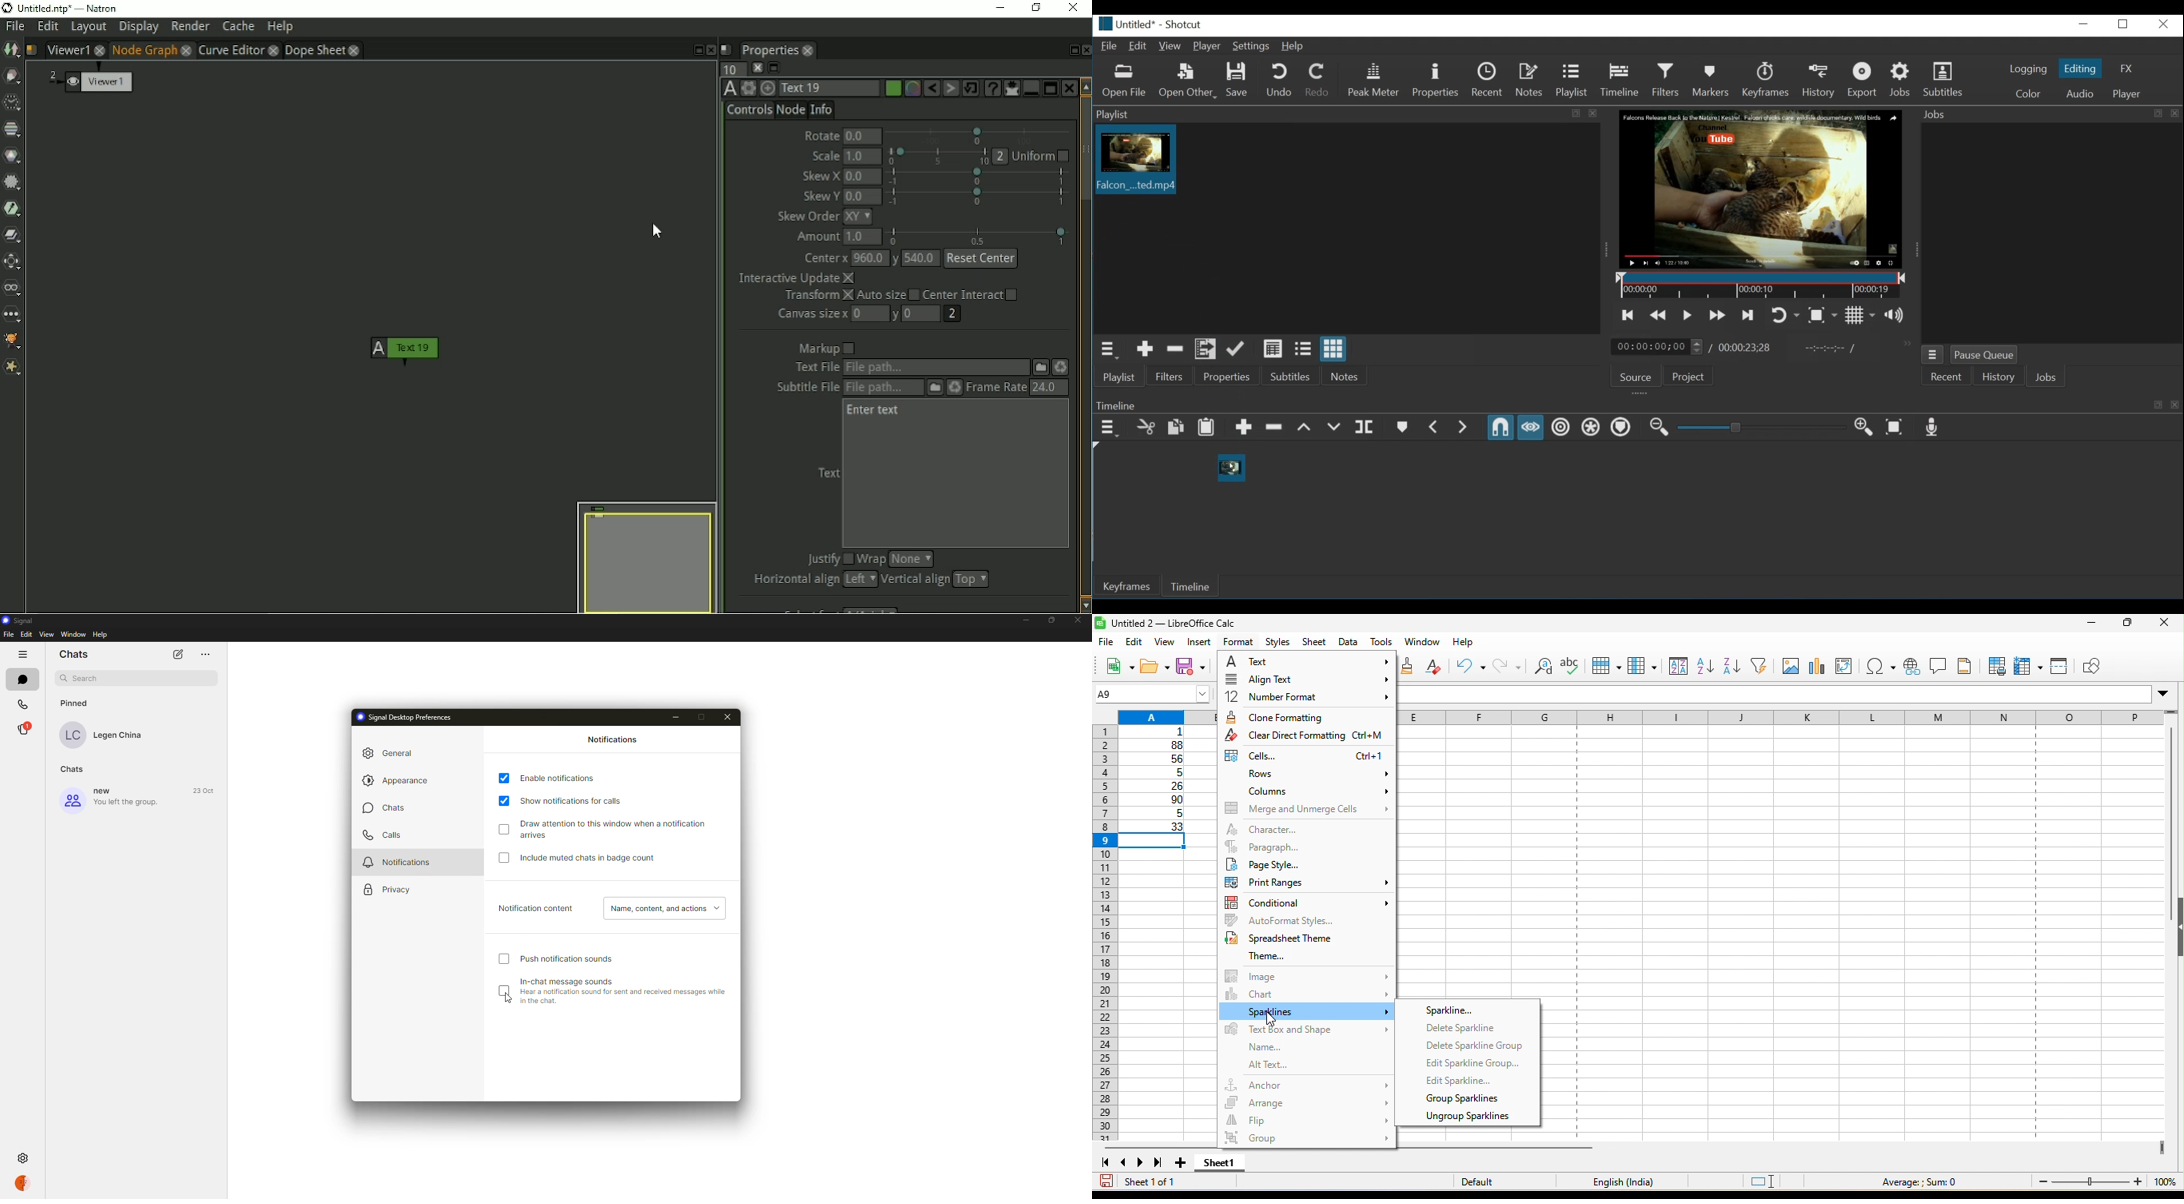 The image size is (2184, 1204). I want to click on LC, so click(72, 735).